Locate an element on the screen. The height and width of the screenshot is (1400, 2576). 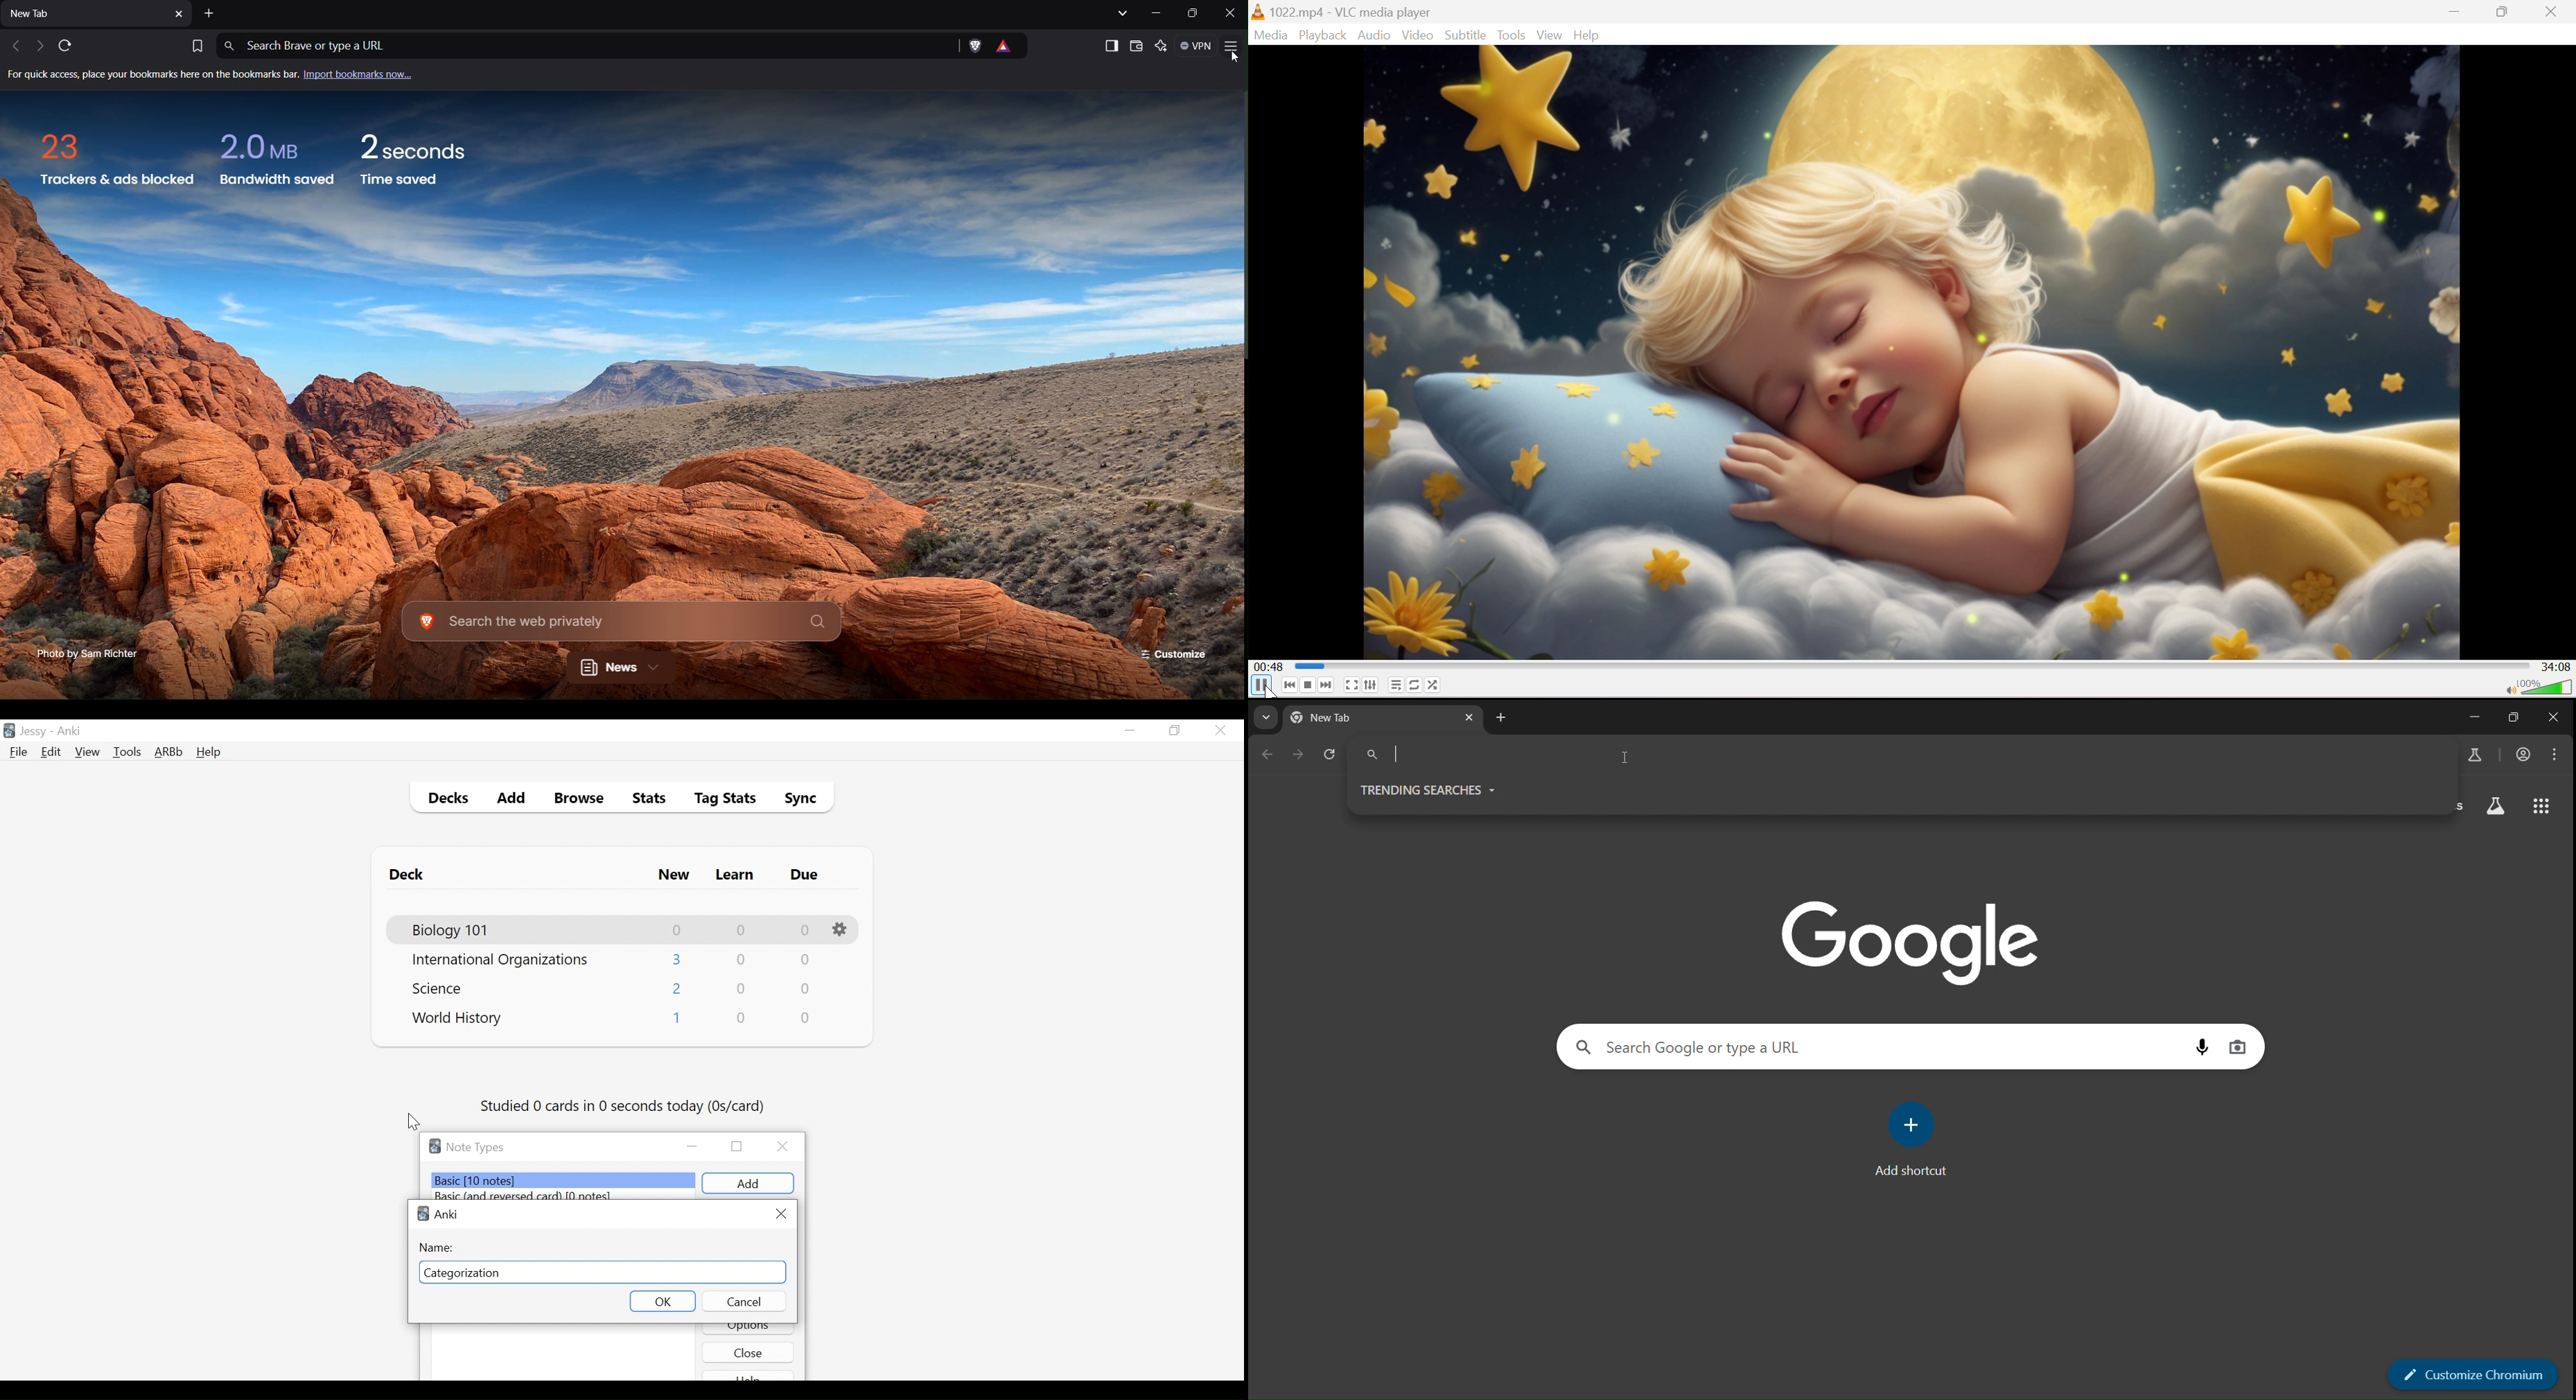
New Card Count is located at coordinates (676, 1020).